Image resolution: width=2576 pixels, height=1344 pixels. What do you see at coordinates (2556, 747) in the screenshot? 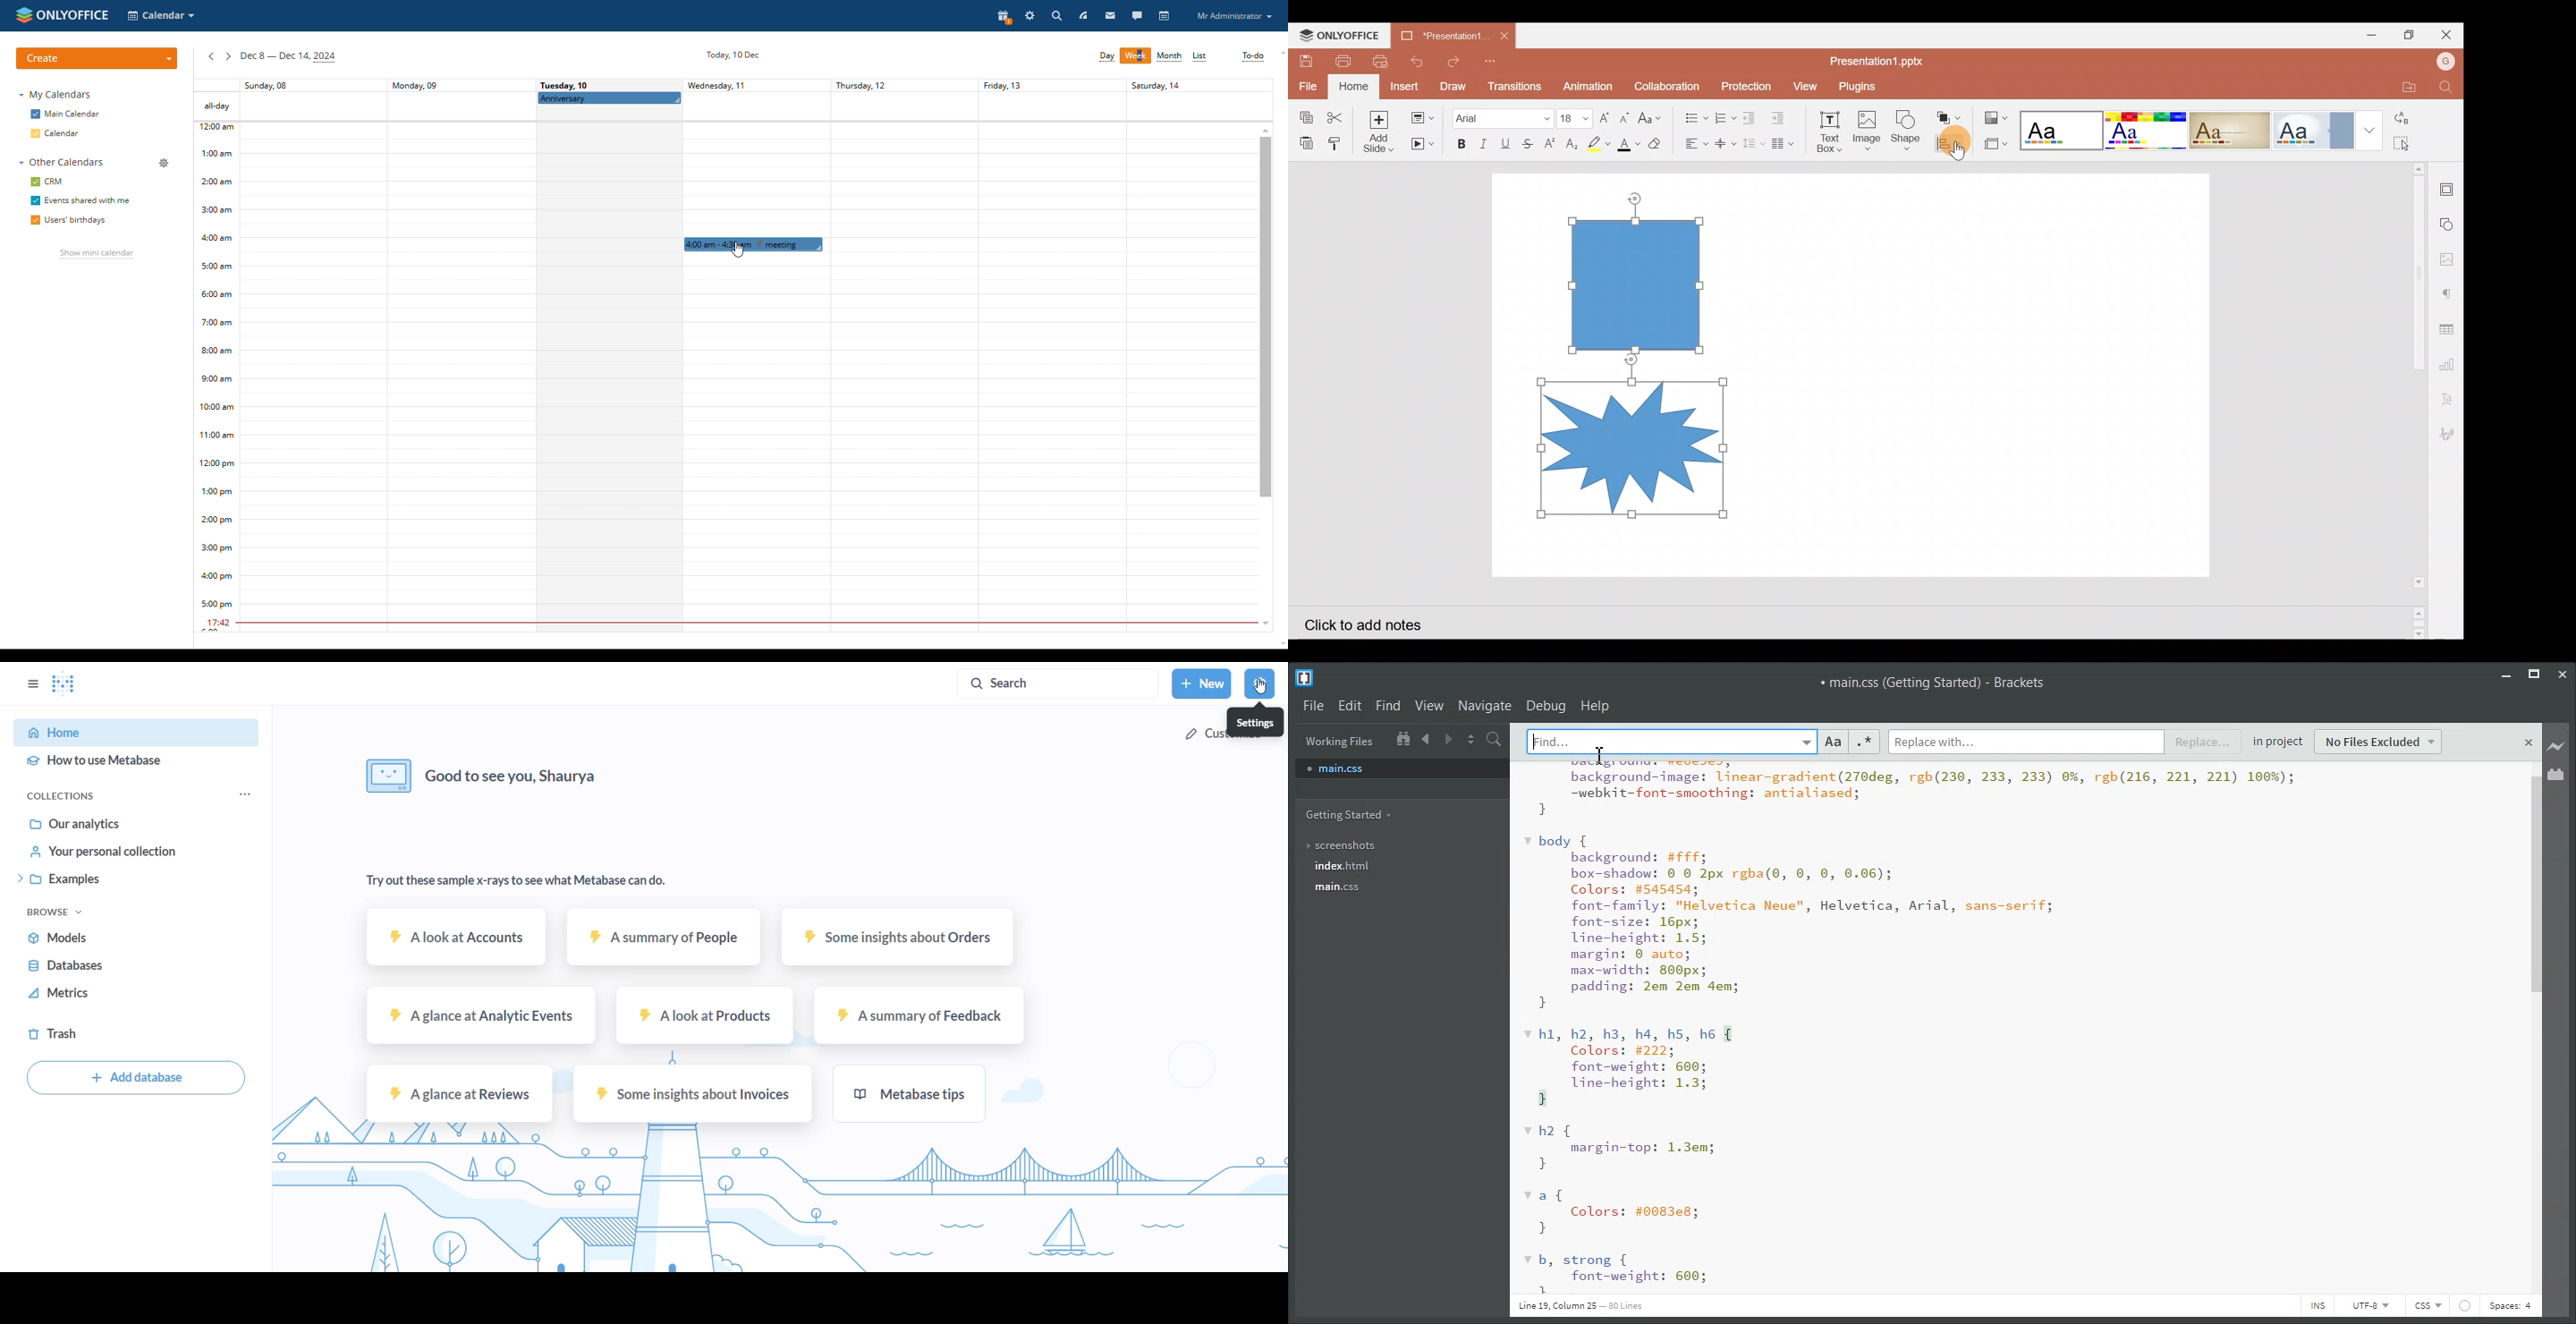
I see `Live Preview` at bounding box center [2556, 747].